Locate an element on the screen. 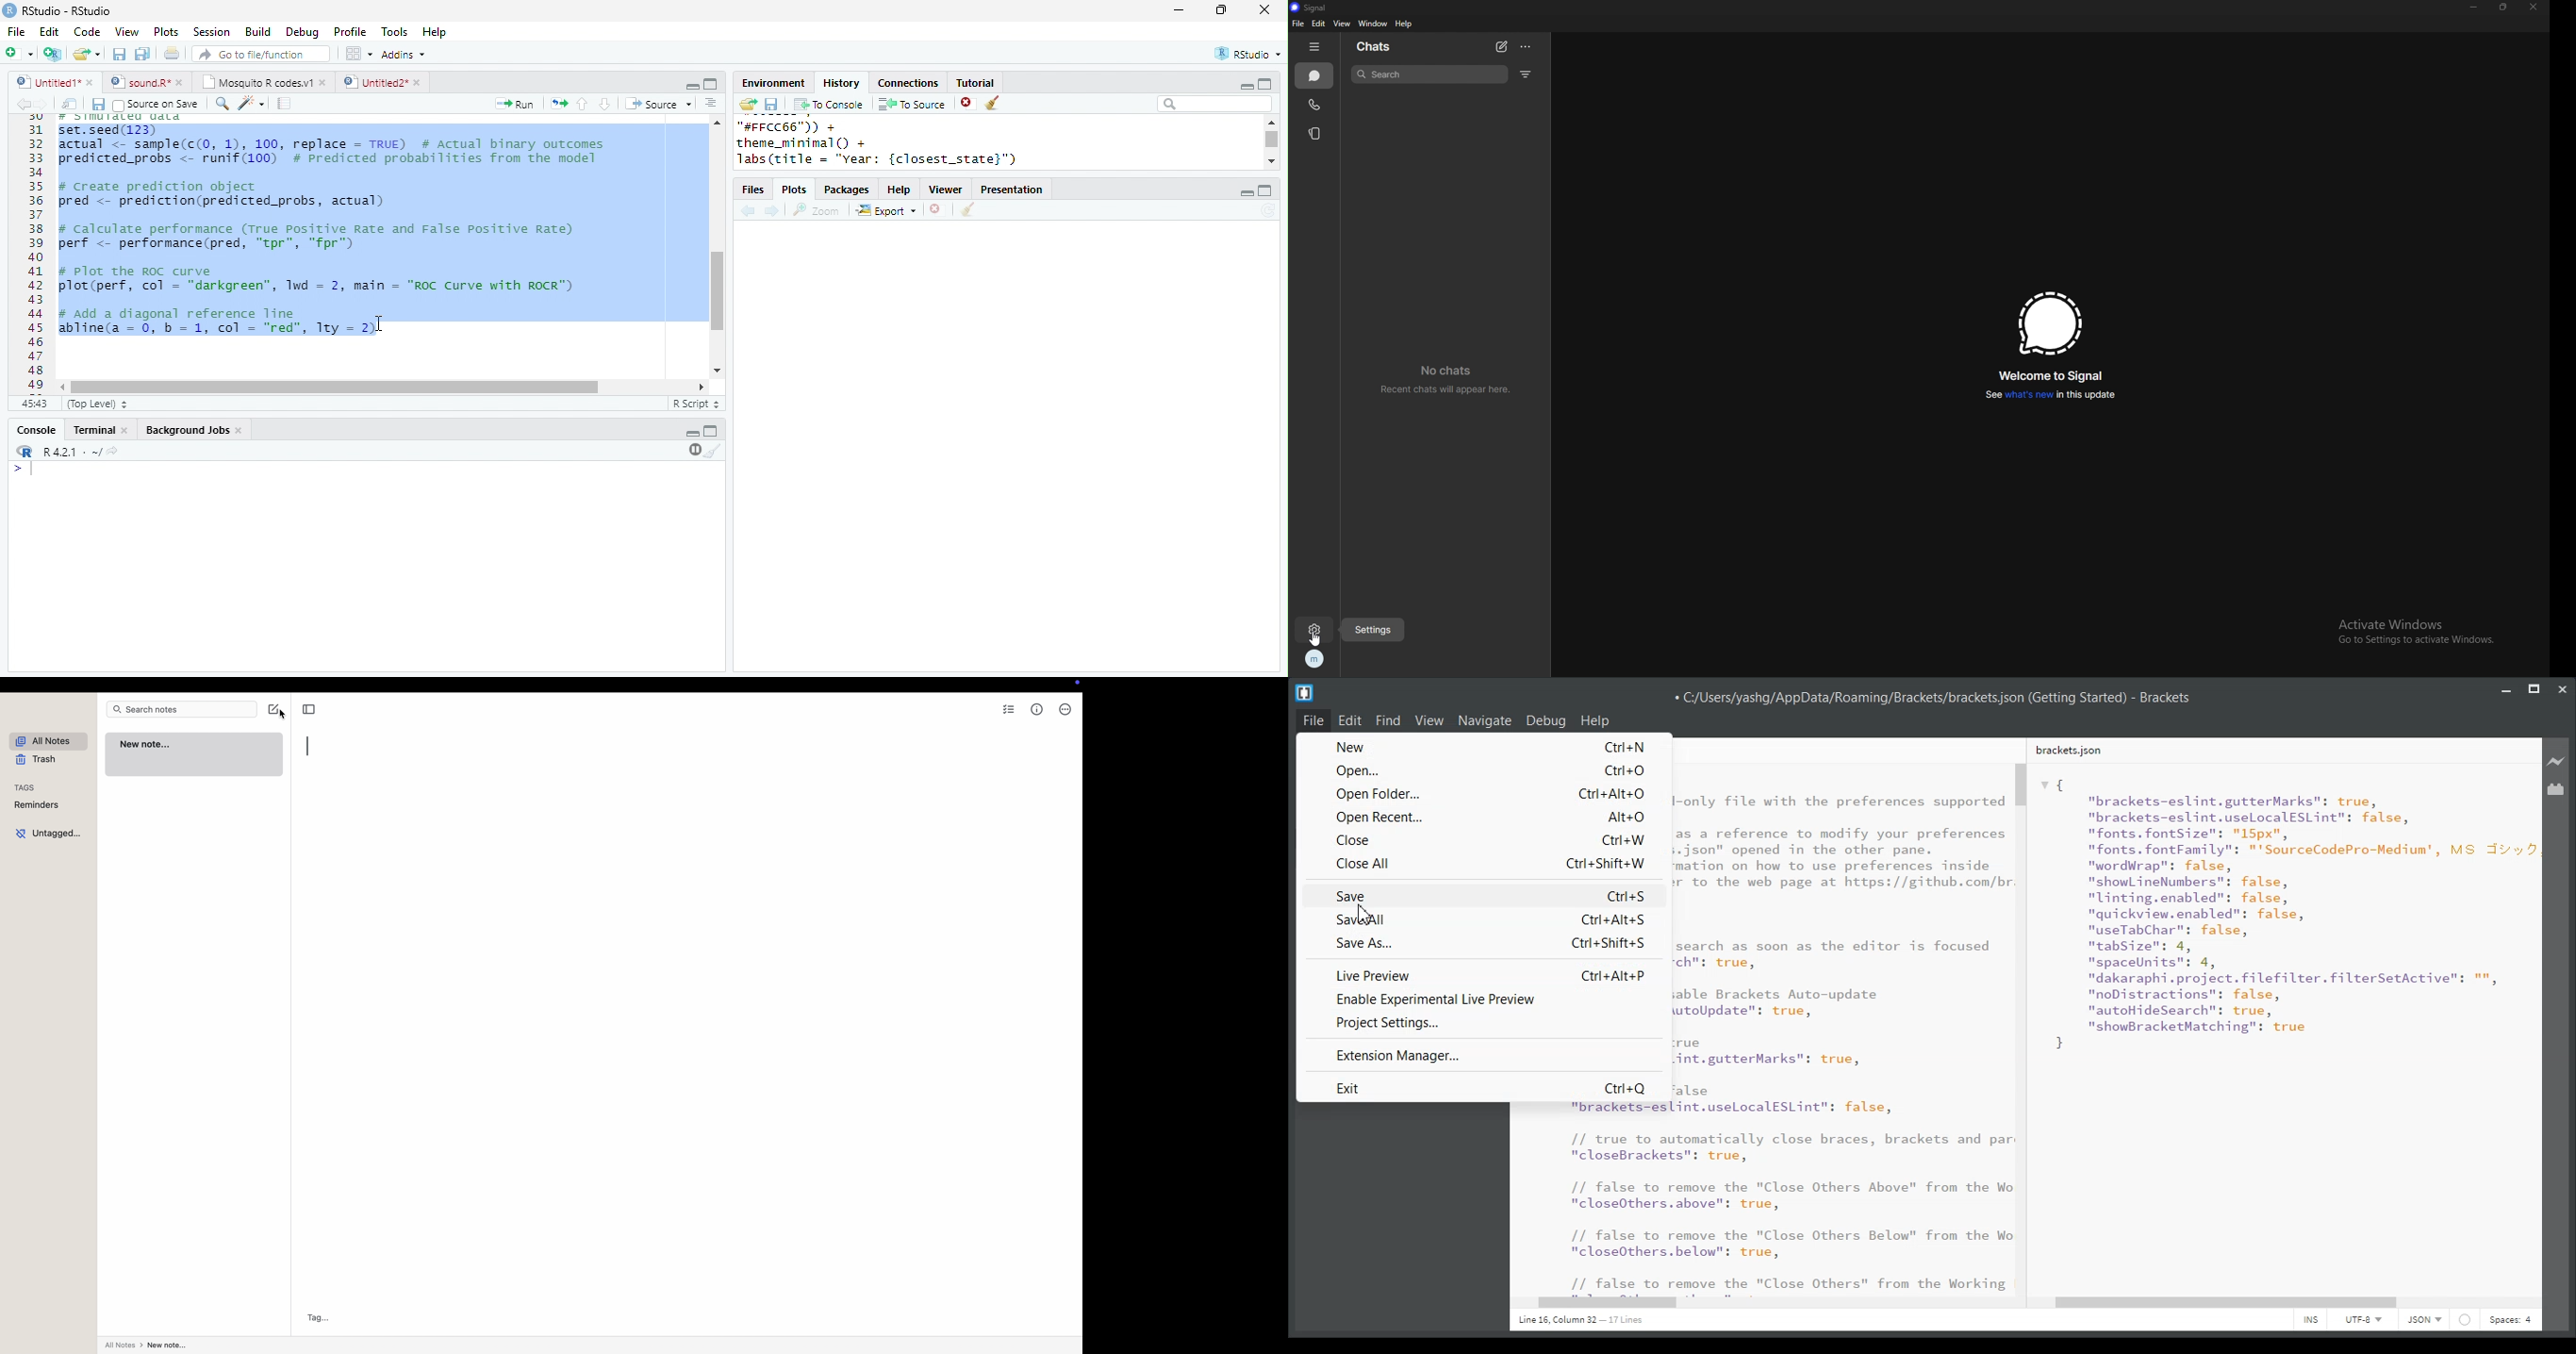  INS is located at coordinates (2310, 1321).